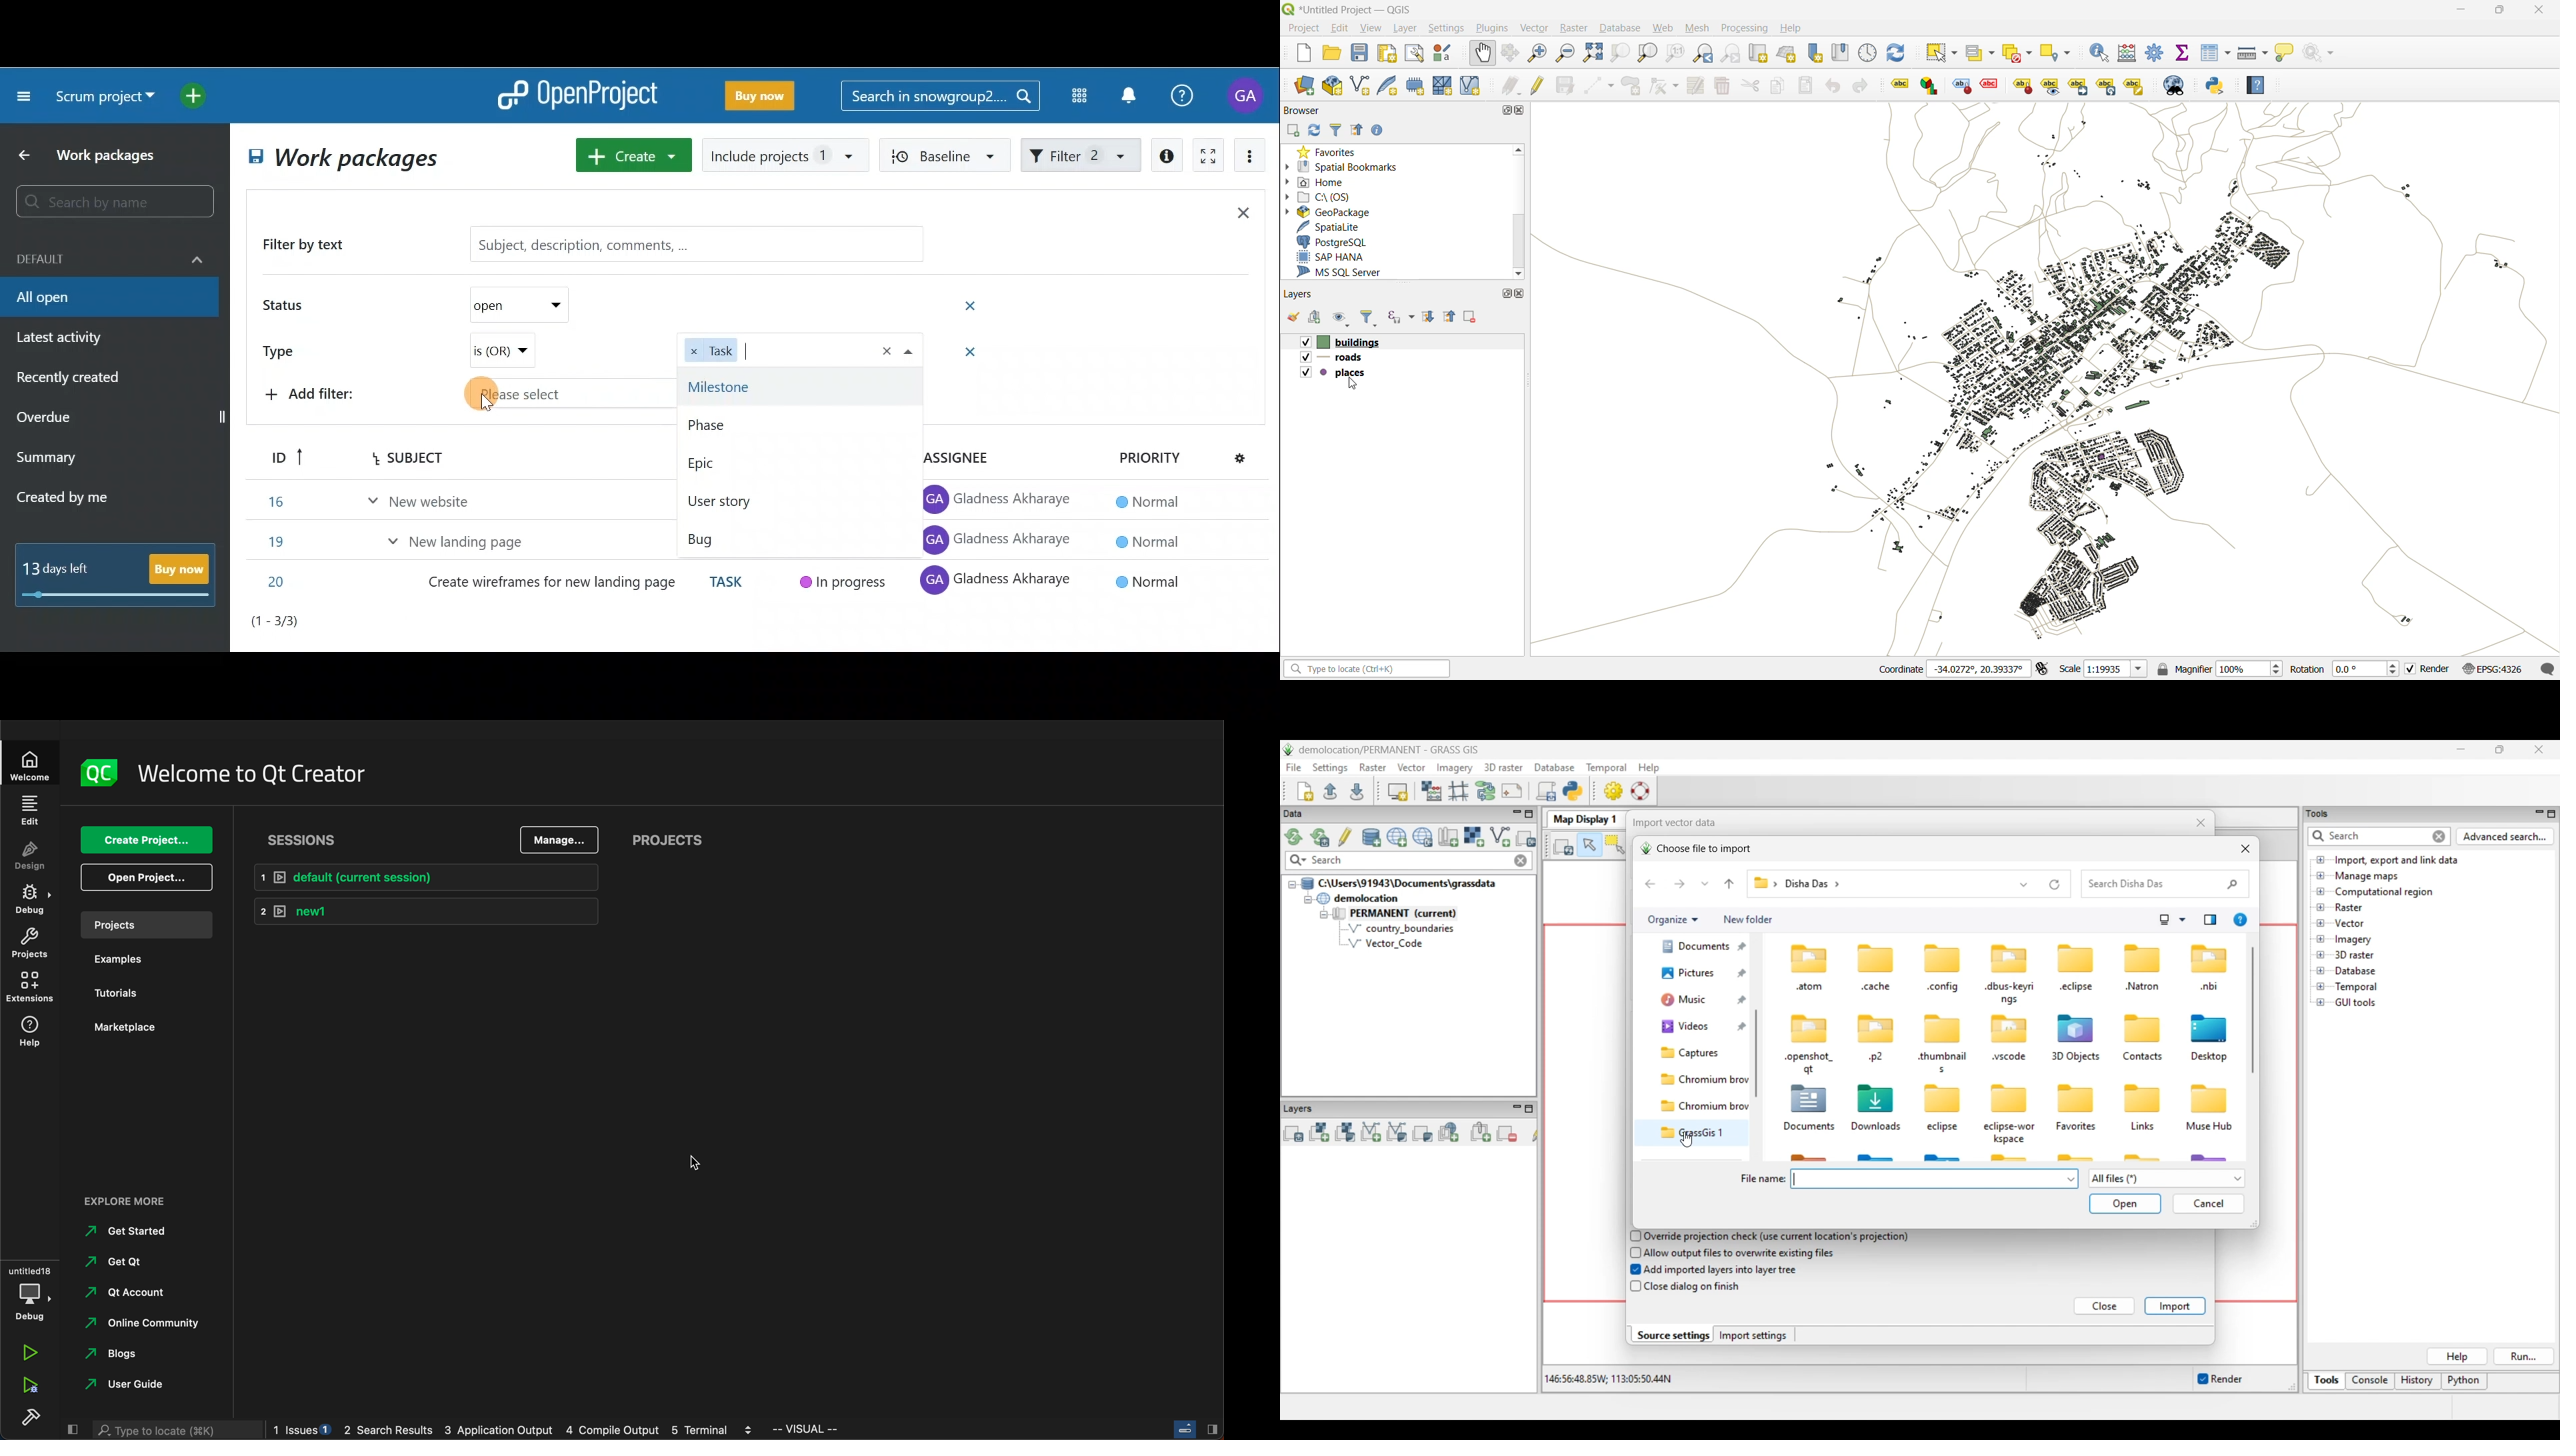 This screenshot has height=1456, width=2576. I want to click on c\:os, so click(1334, 196).